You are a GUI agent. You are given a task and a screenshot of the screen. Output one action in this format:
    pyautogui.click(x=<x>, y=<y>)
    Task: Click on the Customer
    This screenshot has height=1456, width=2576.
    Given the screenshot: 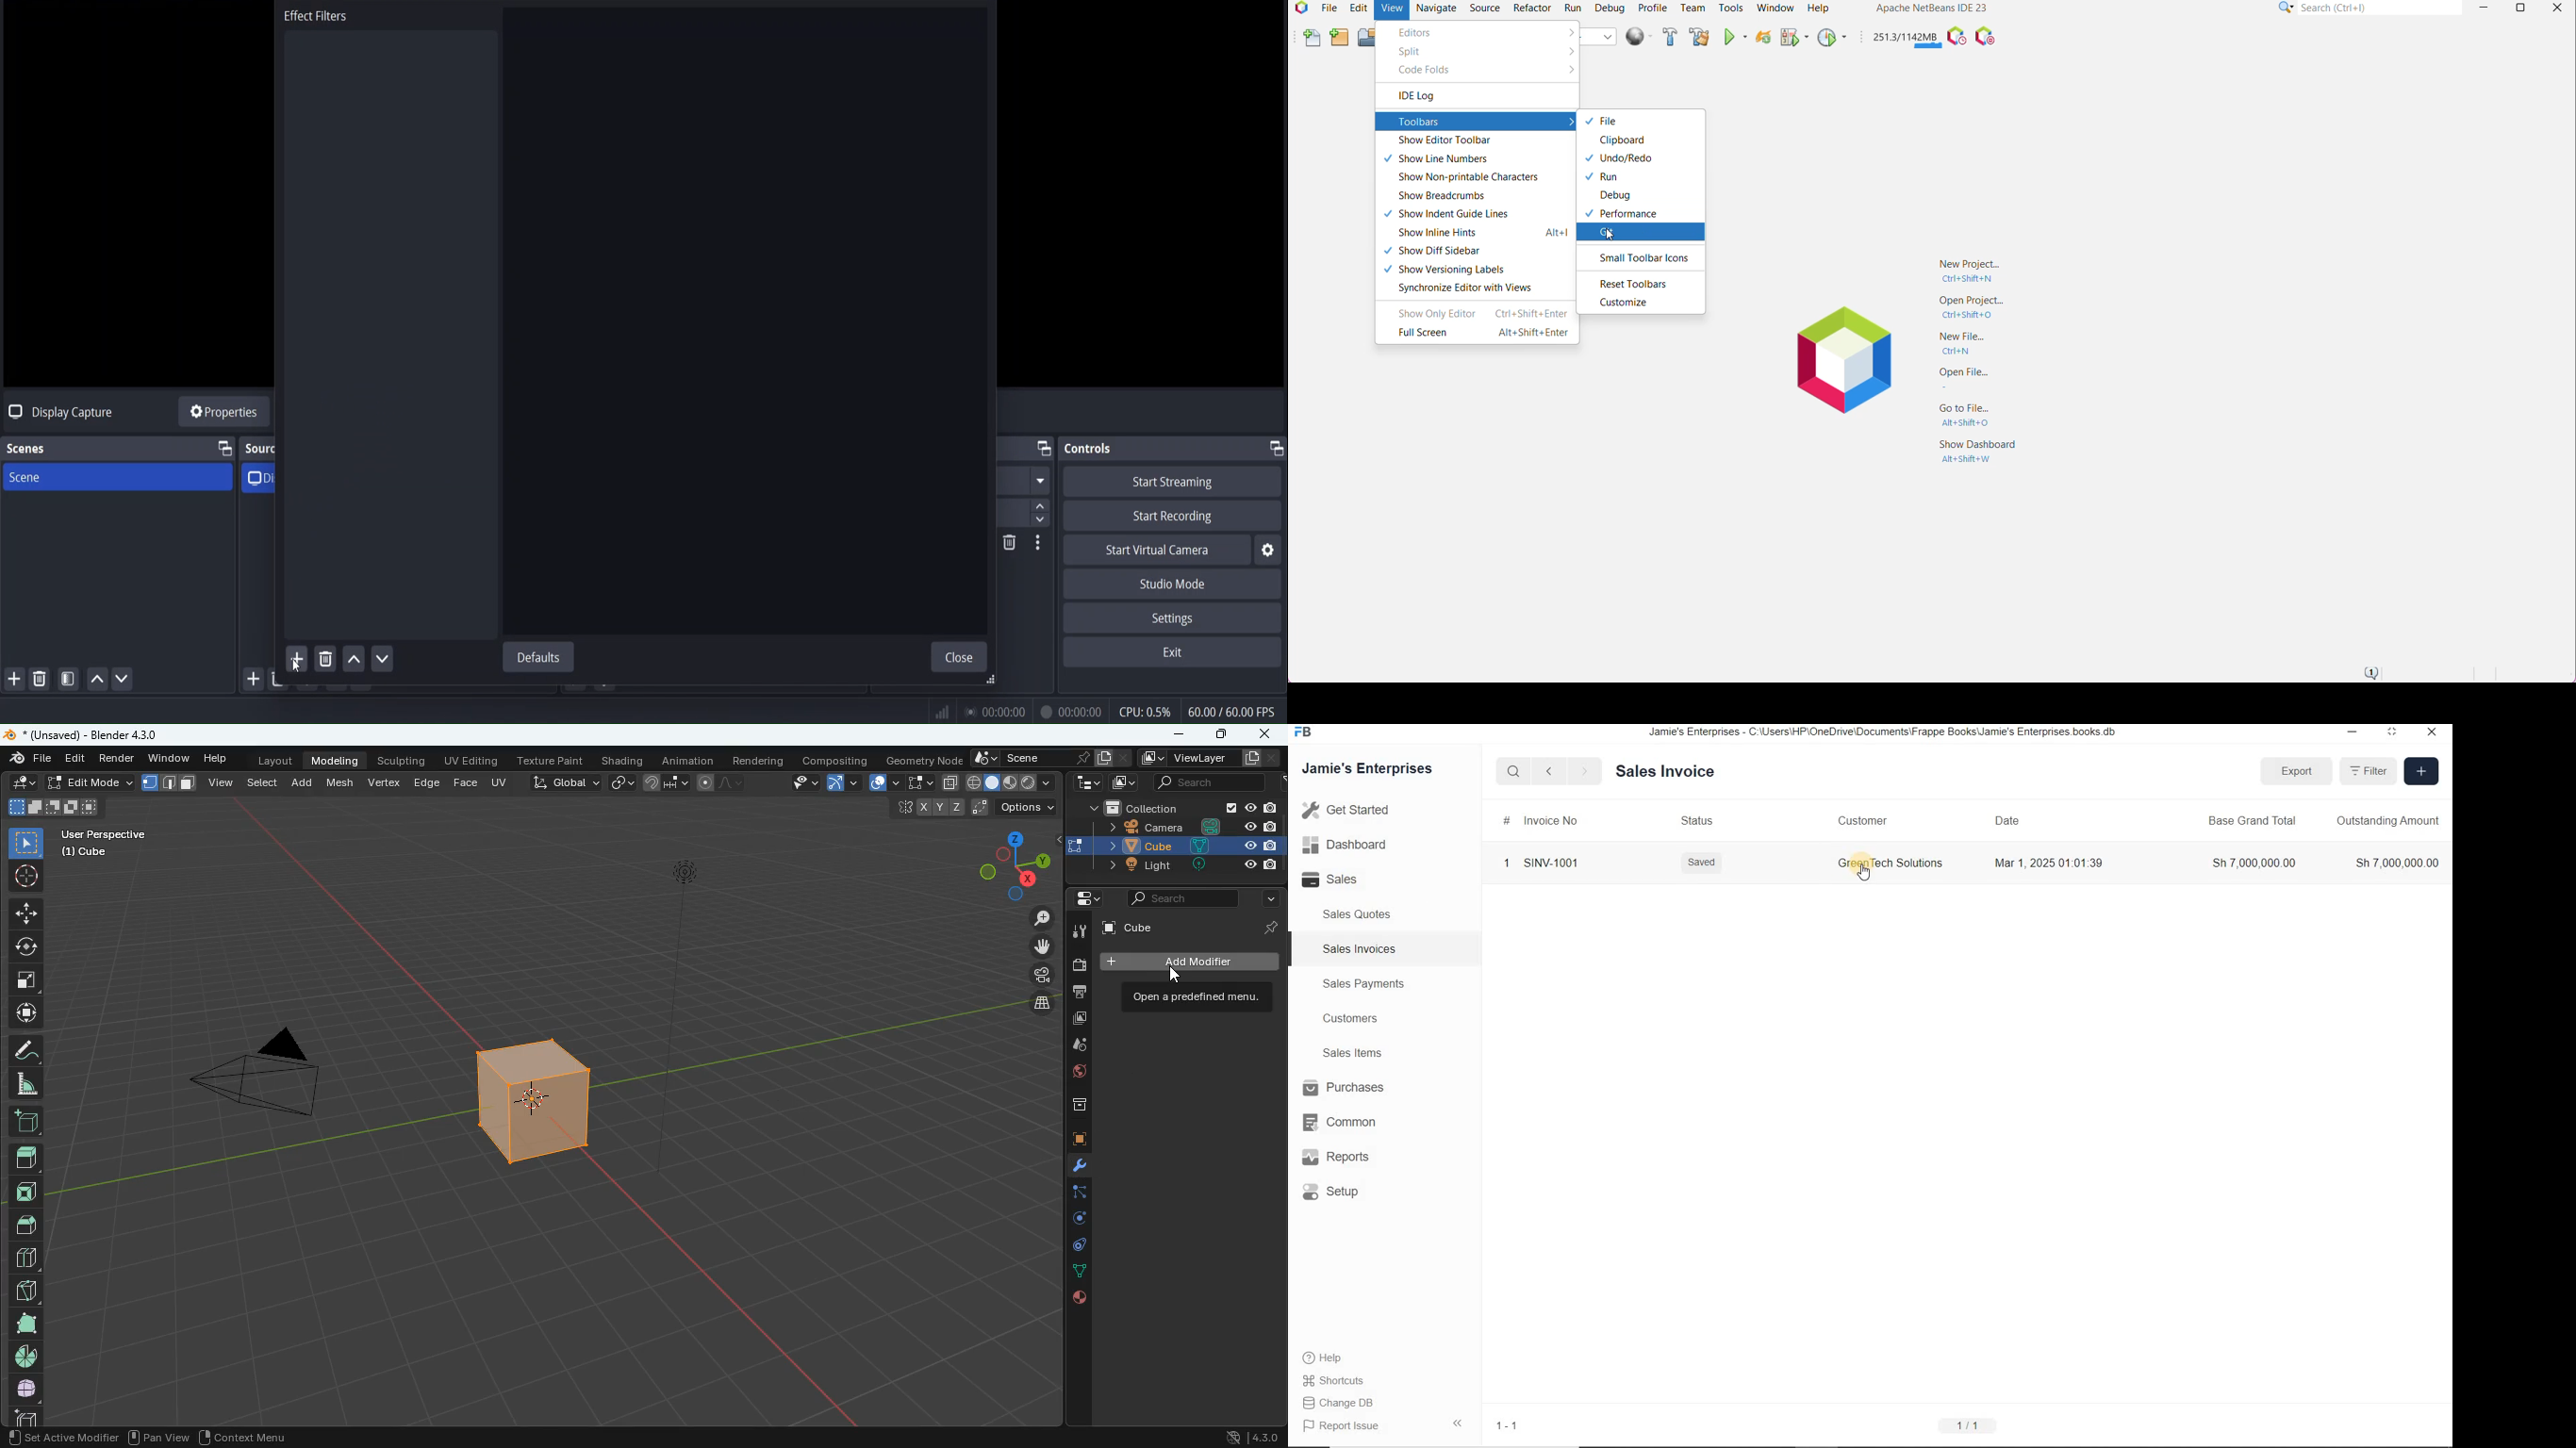 What is the action you would take?
    pyautogui.click(x=1861, y=820)
    